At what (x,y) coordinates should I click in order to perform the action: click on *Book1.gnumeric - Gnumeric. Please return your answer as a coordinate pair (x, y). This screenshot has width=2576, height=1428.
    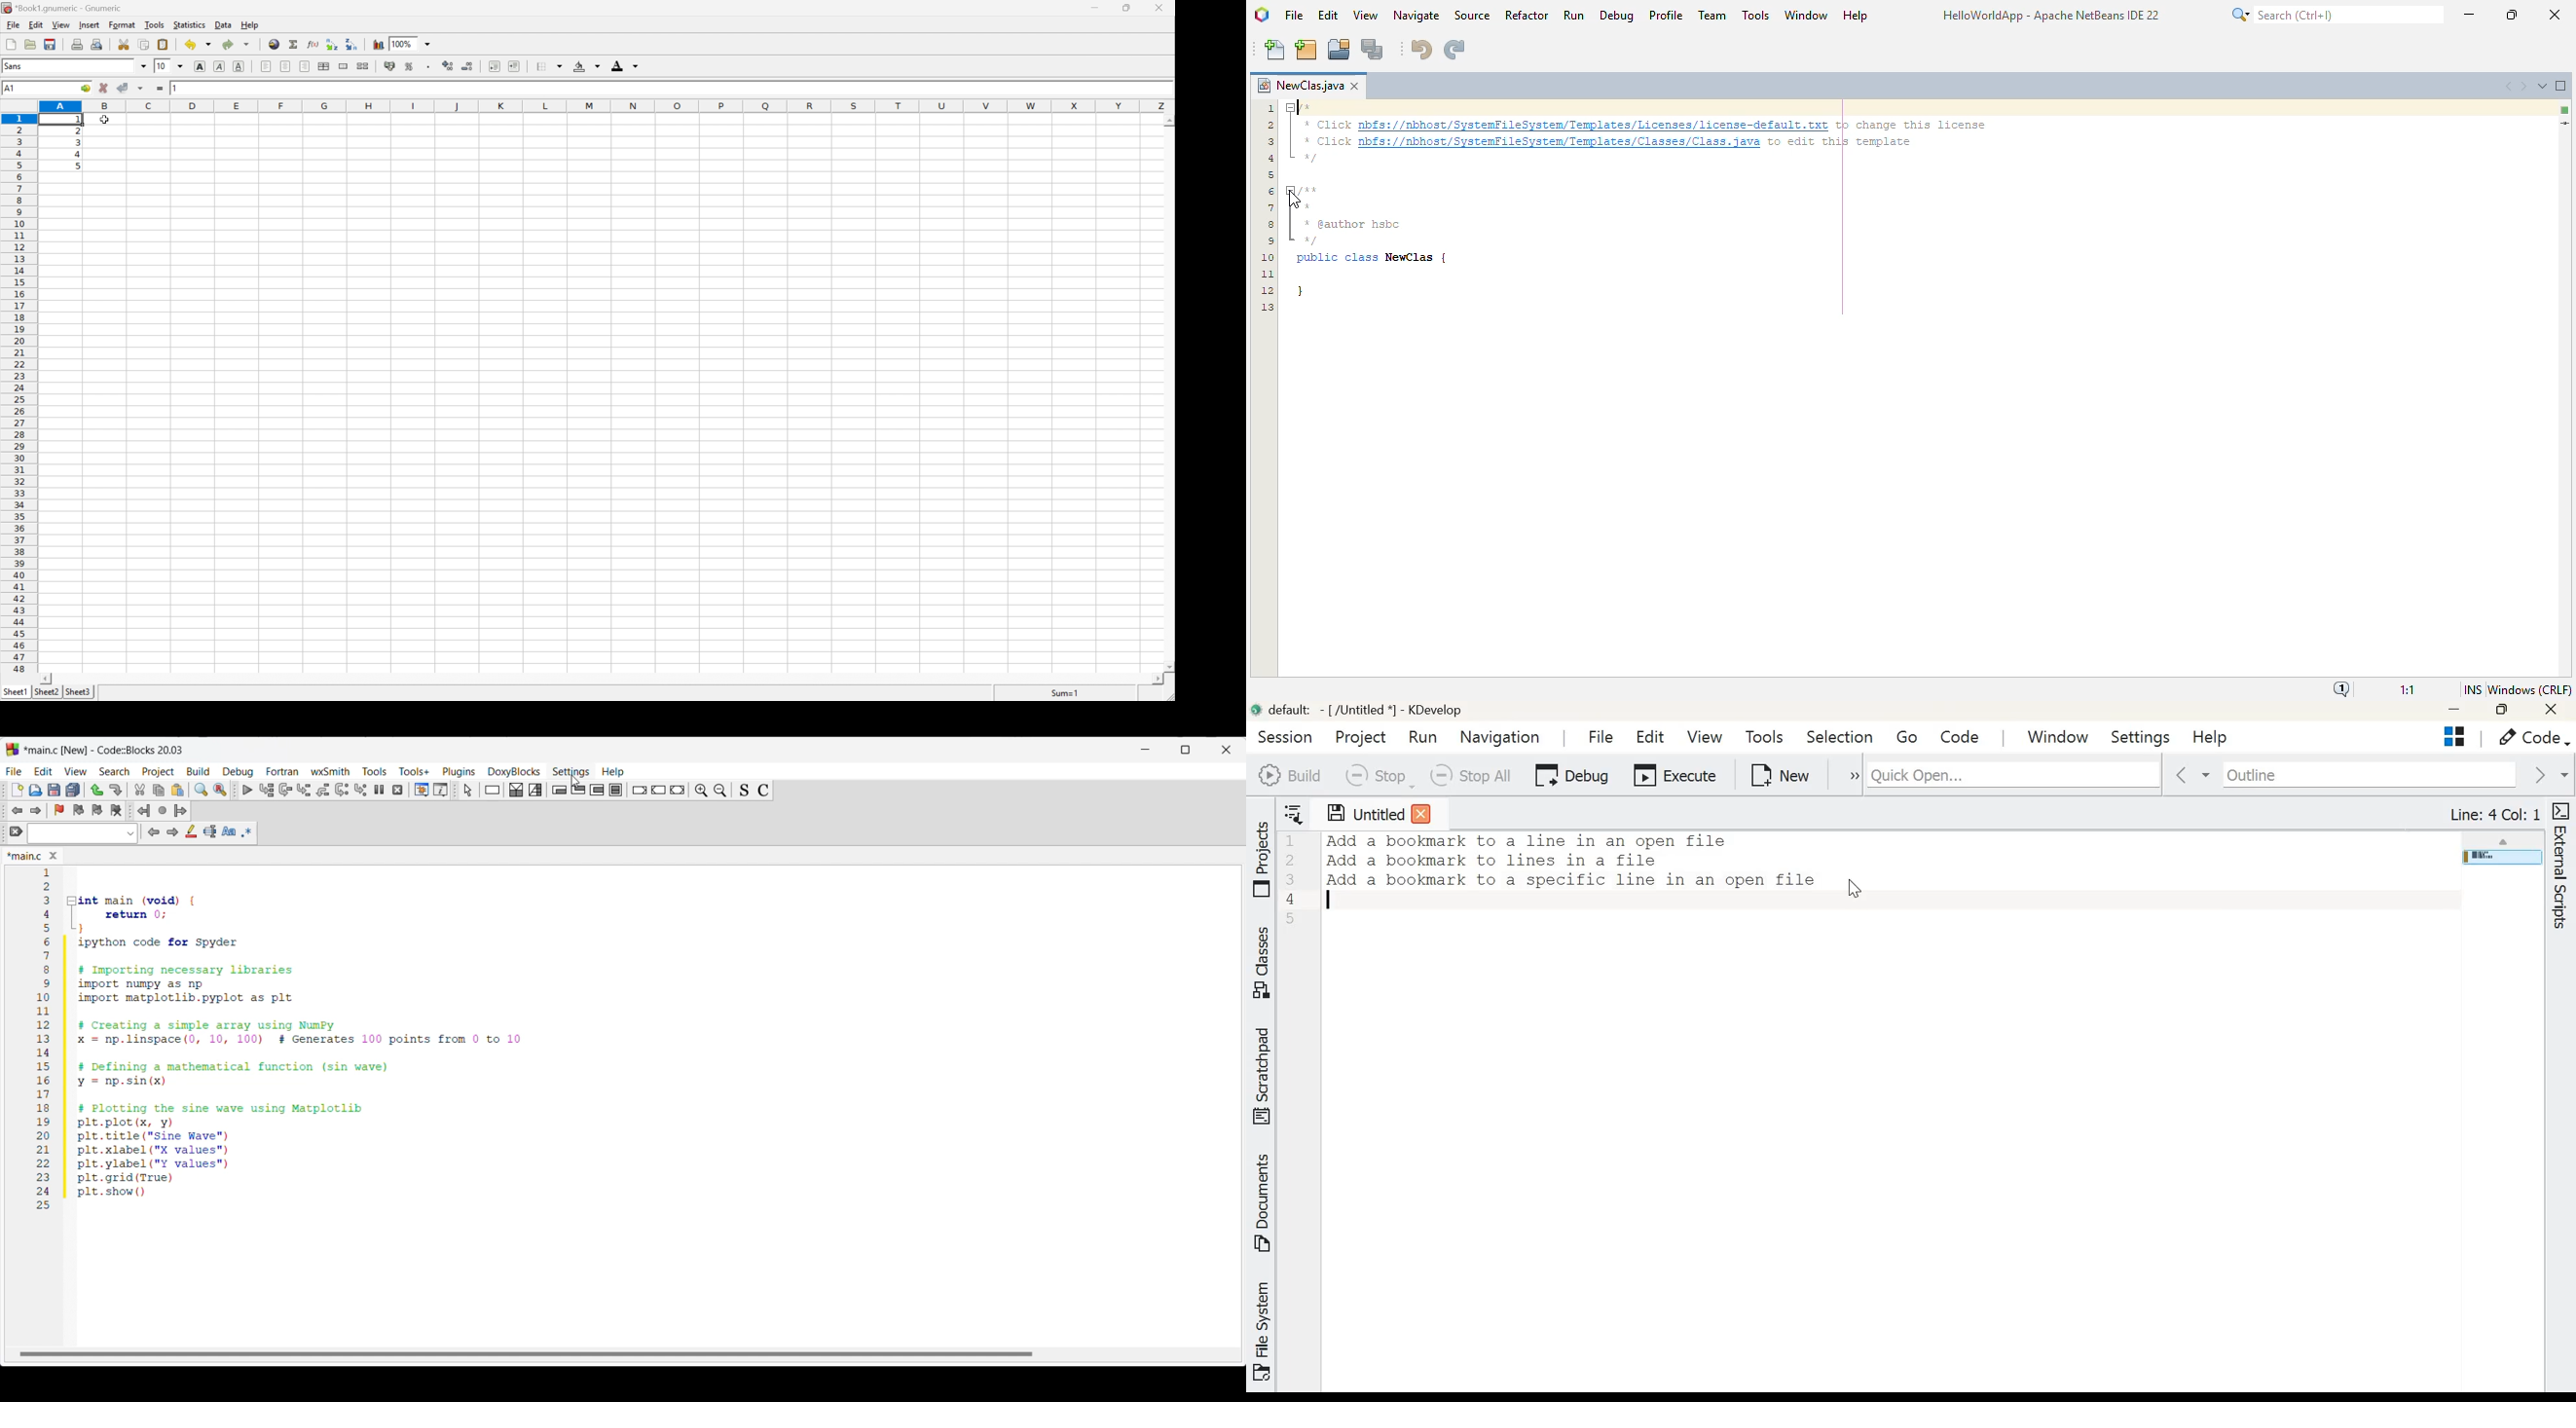
    Looking at the image, I should click on (65, 8).